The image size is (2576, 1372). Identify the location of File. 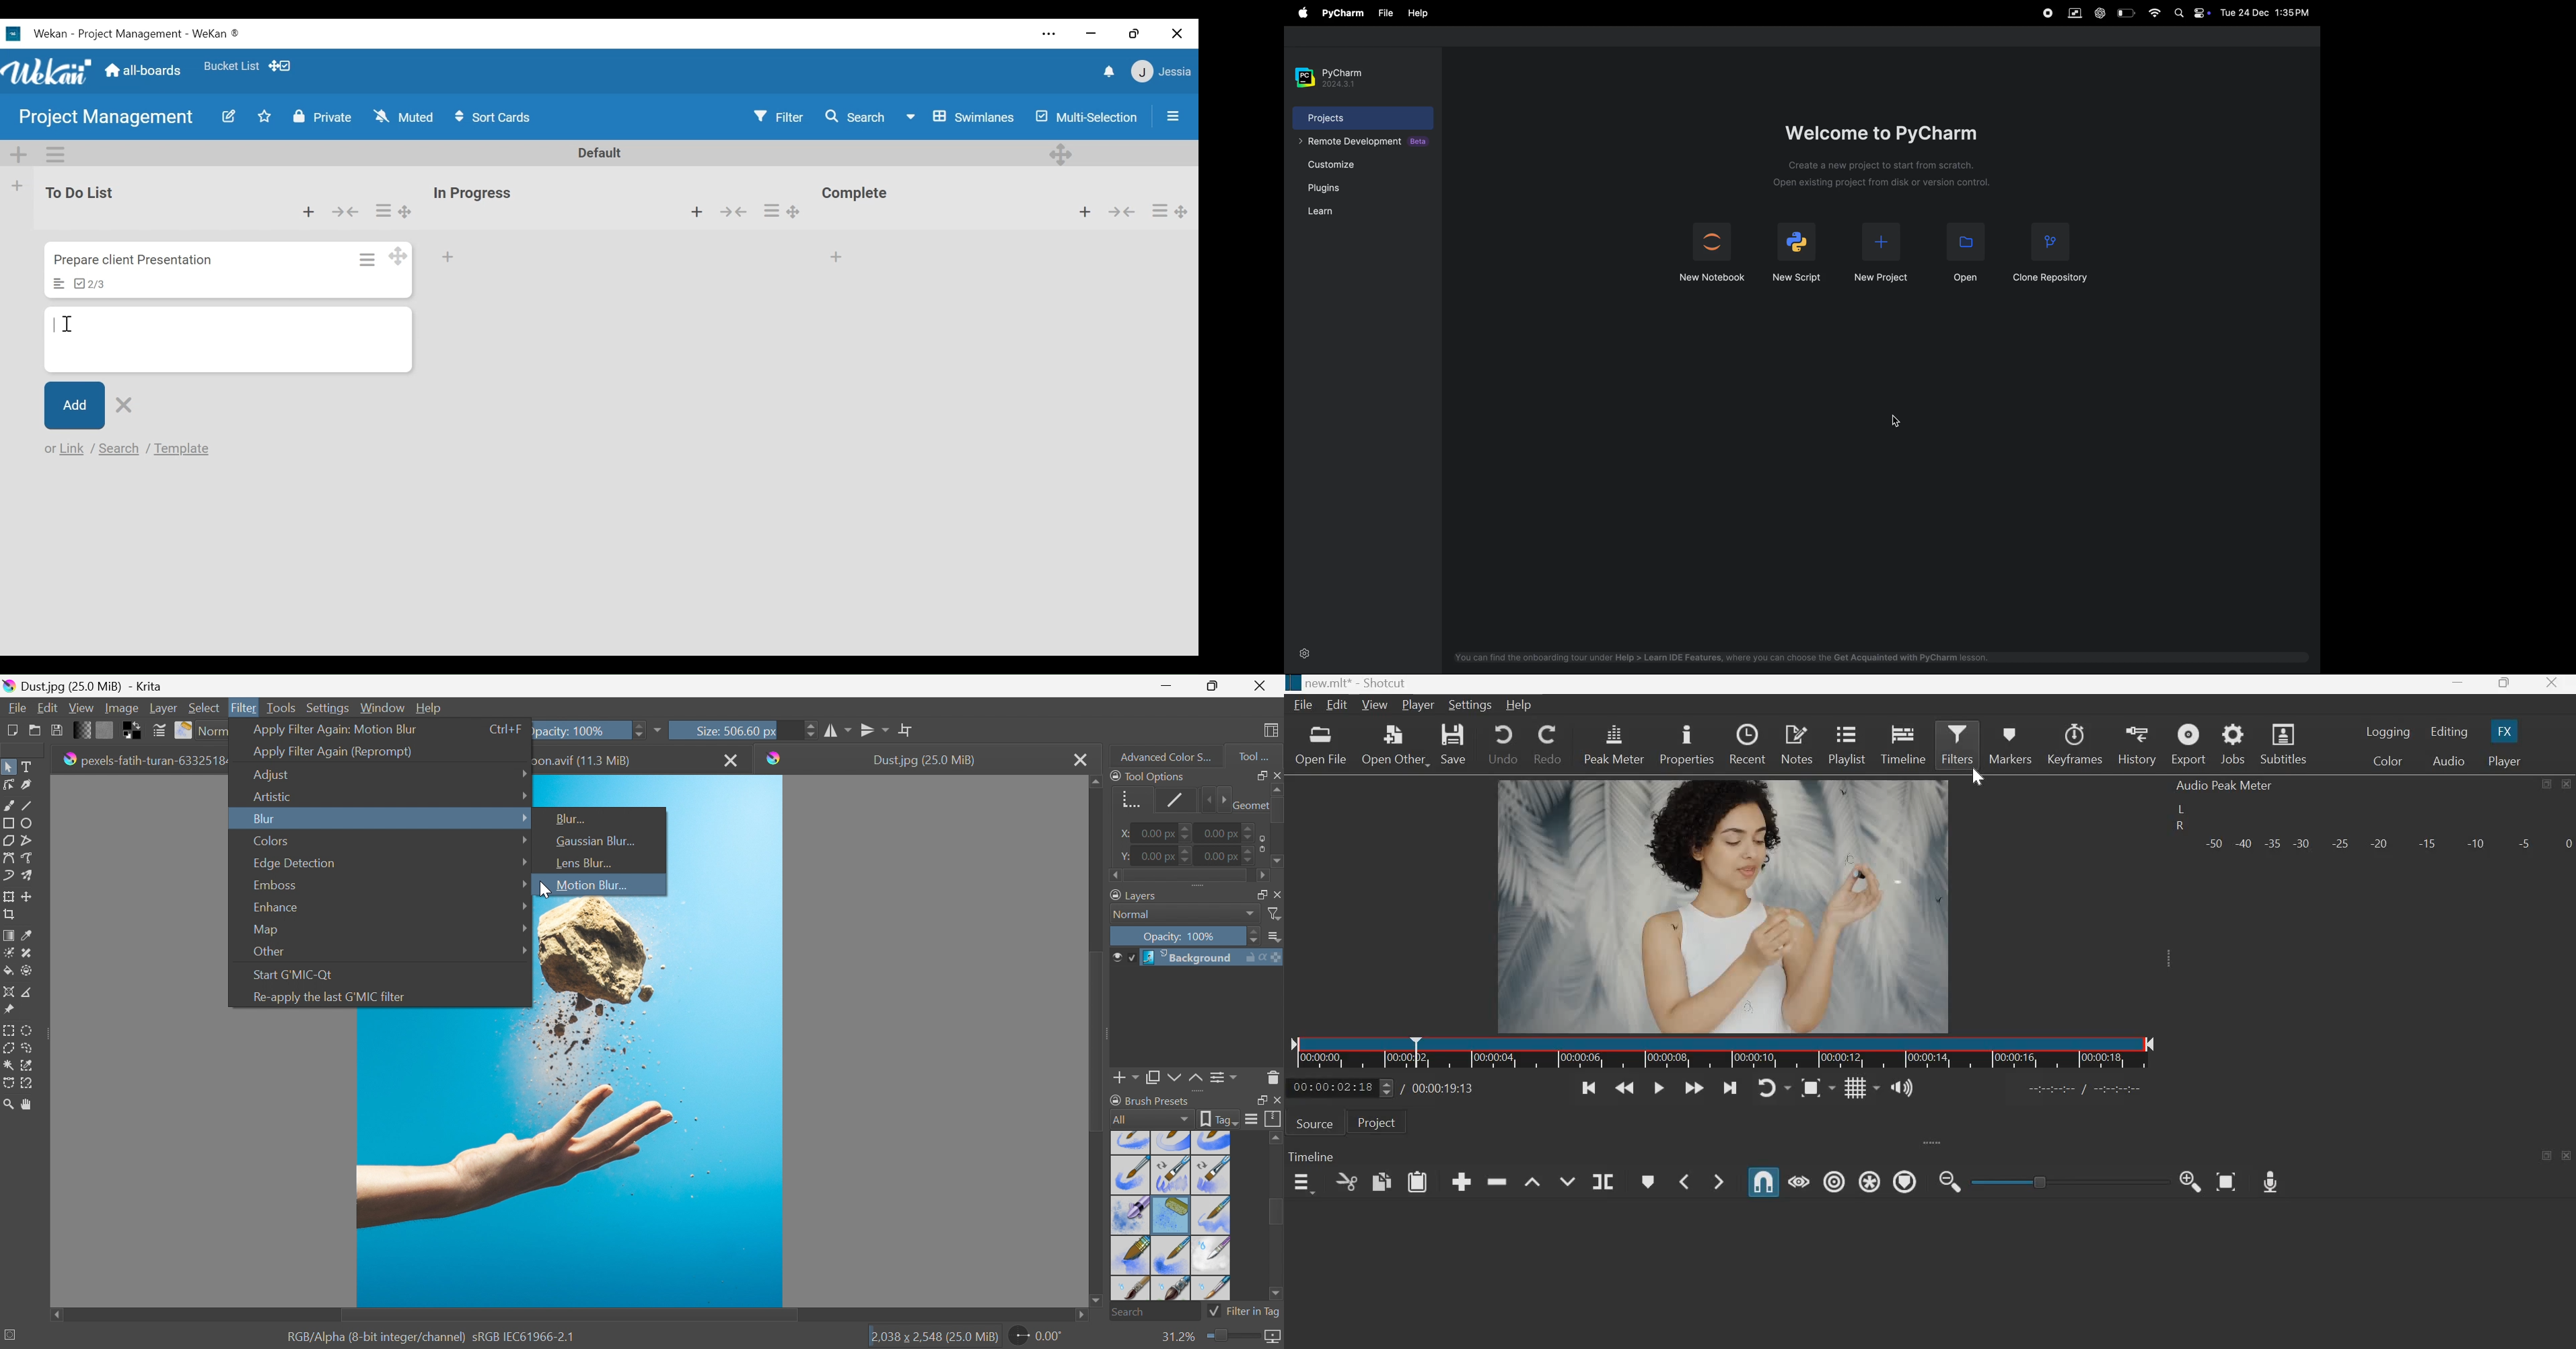
(1303, 705).